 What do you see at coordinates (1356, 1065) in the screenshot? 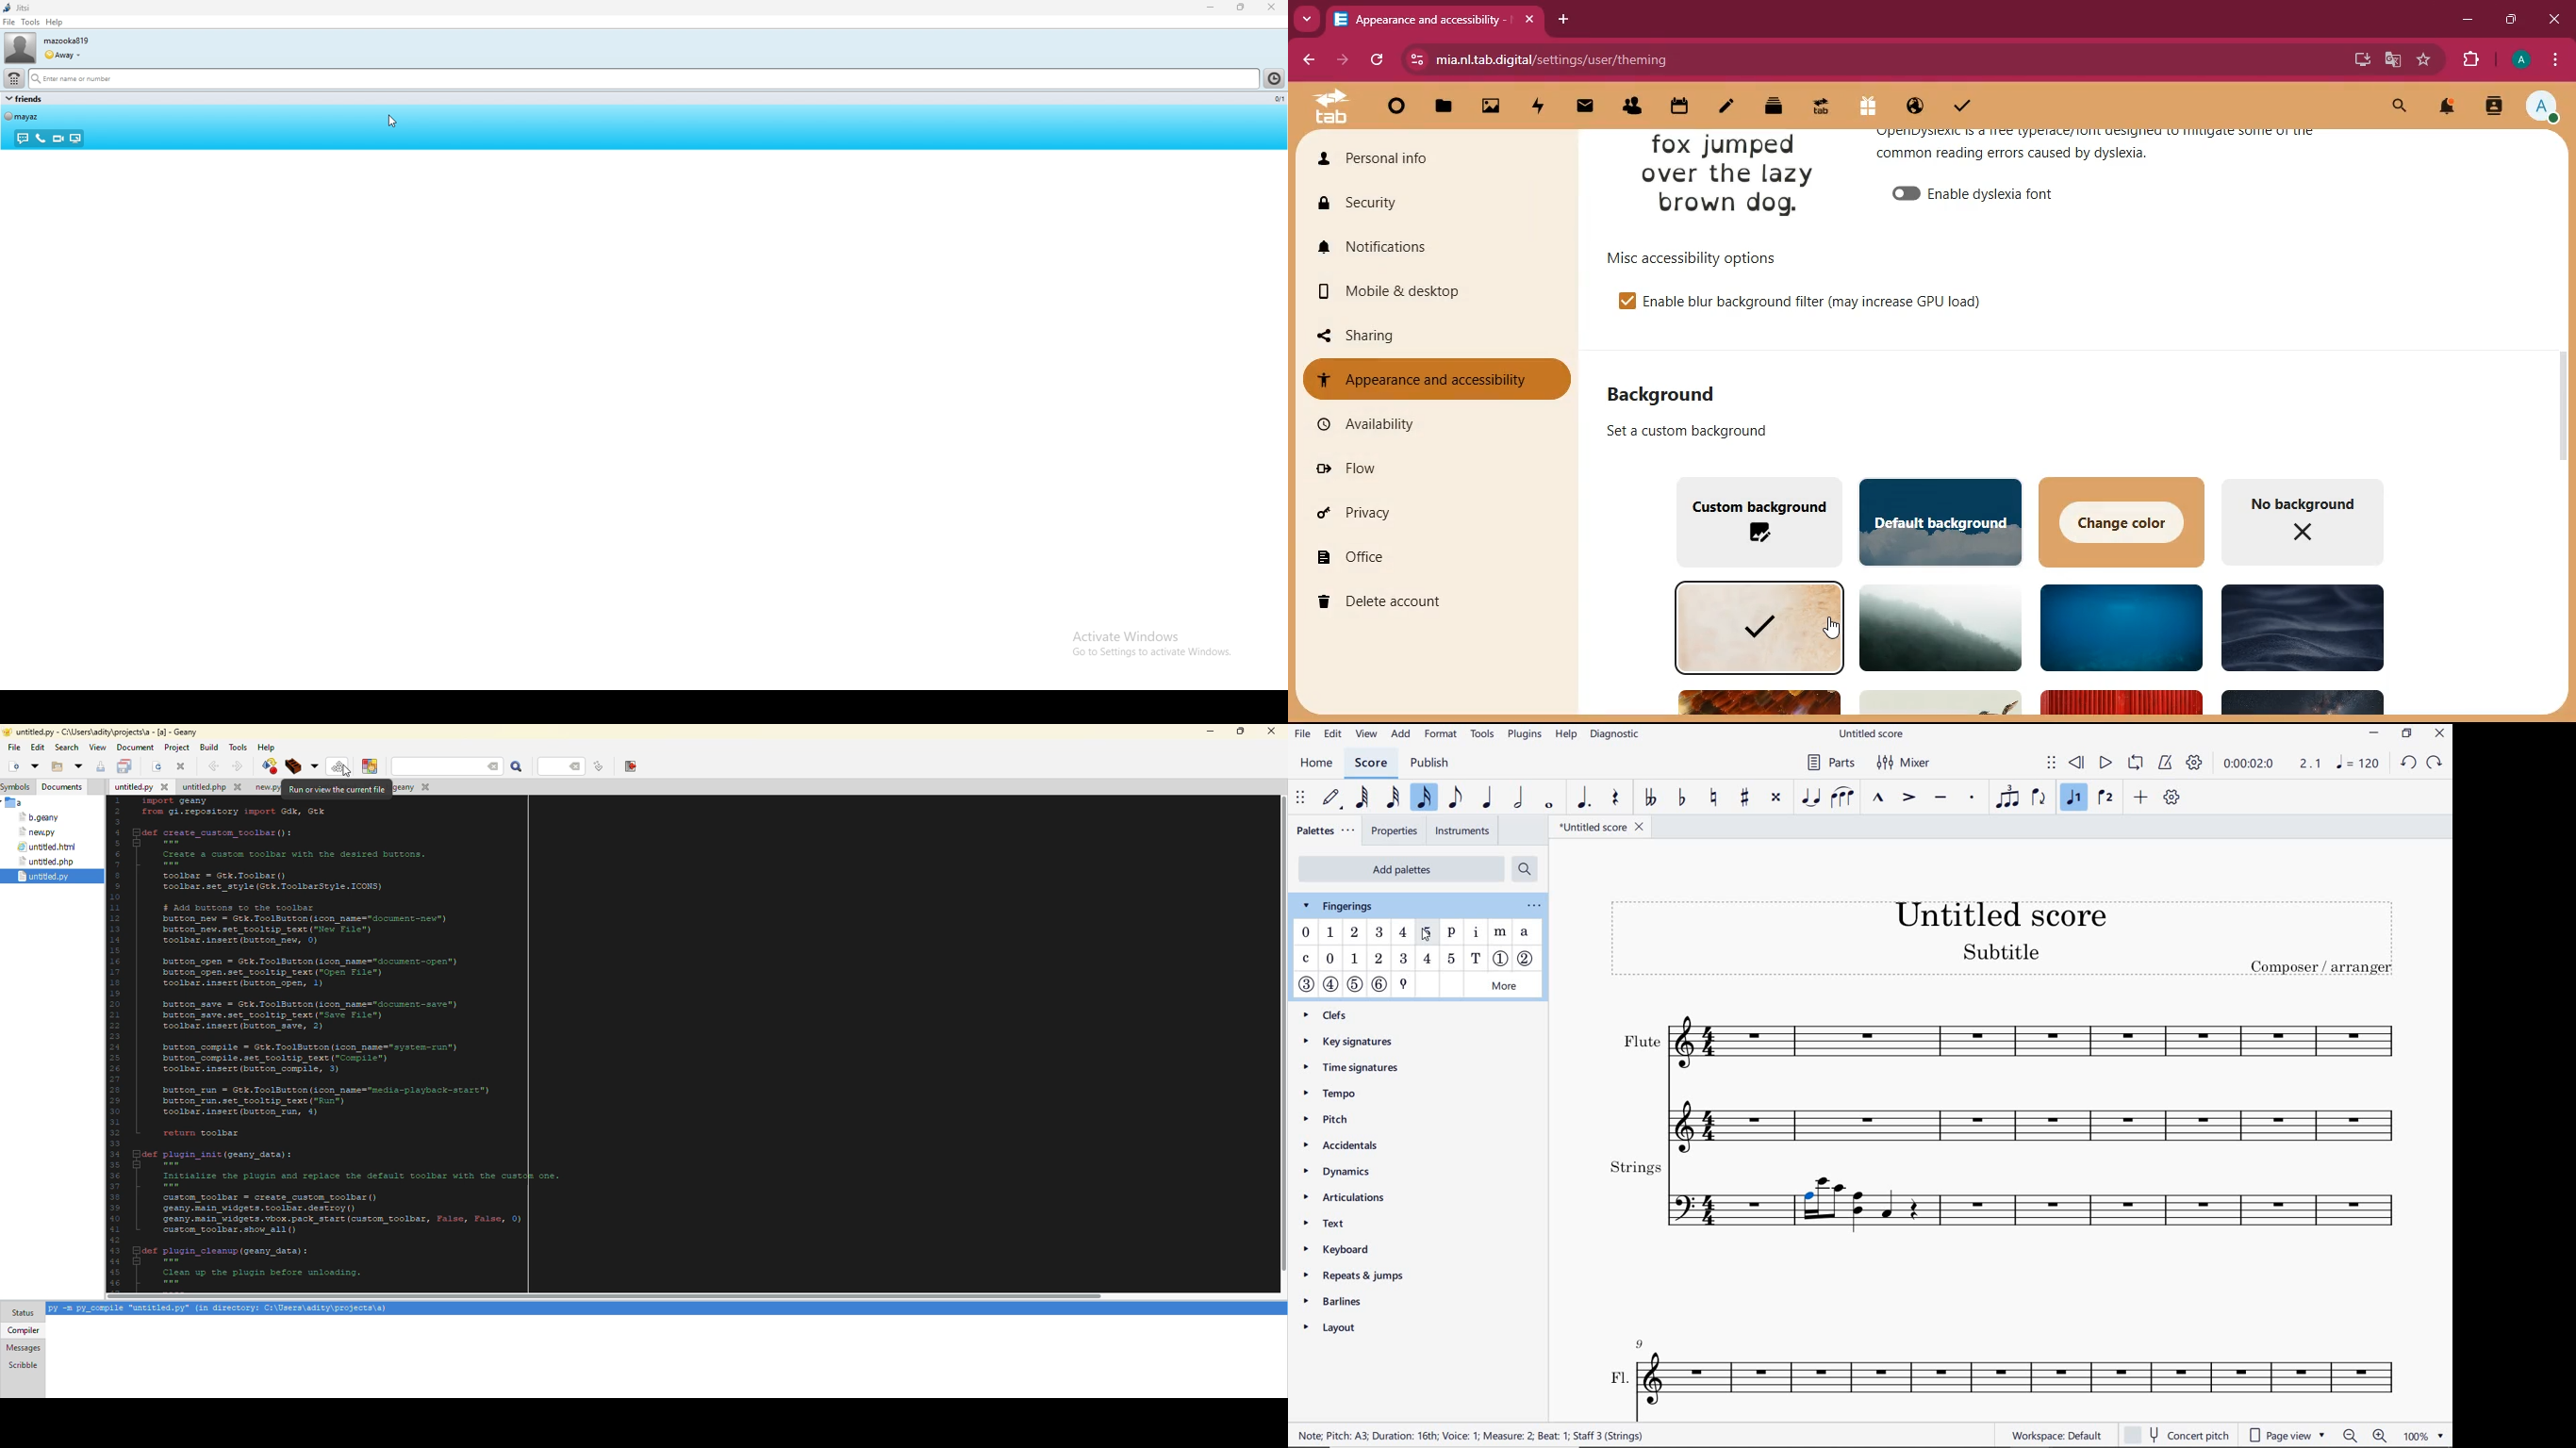
I see `time signatures` at bounding box center [1356, 1065].